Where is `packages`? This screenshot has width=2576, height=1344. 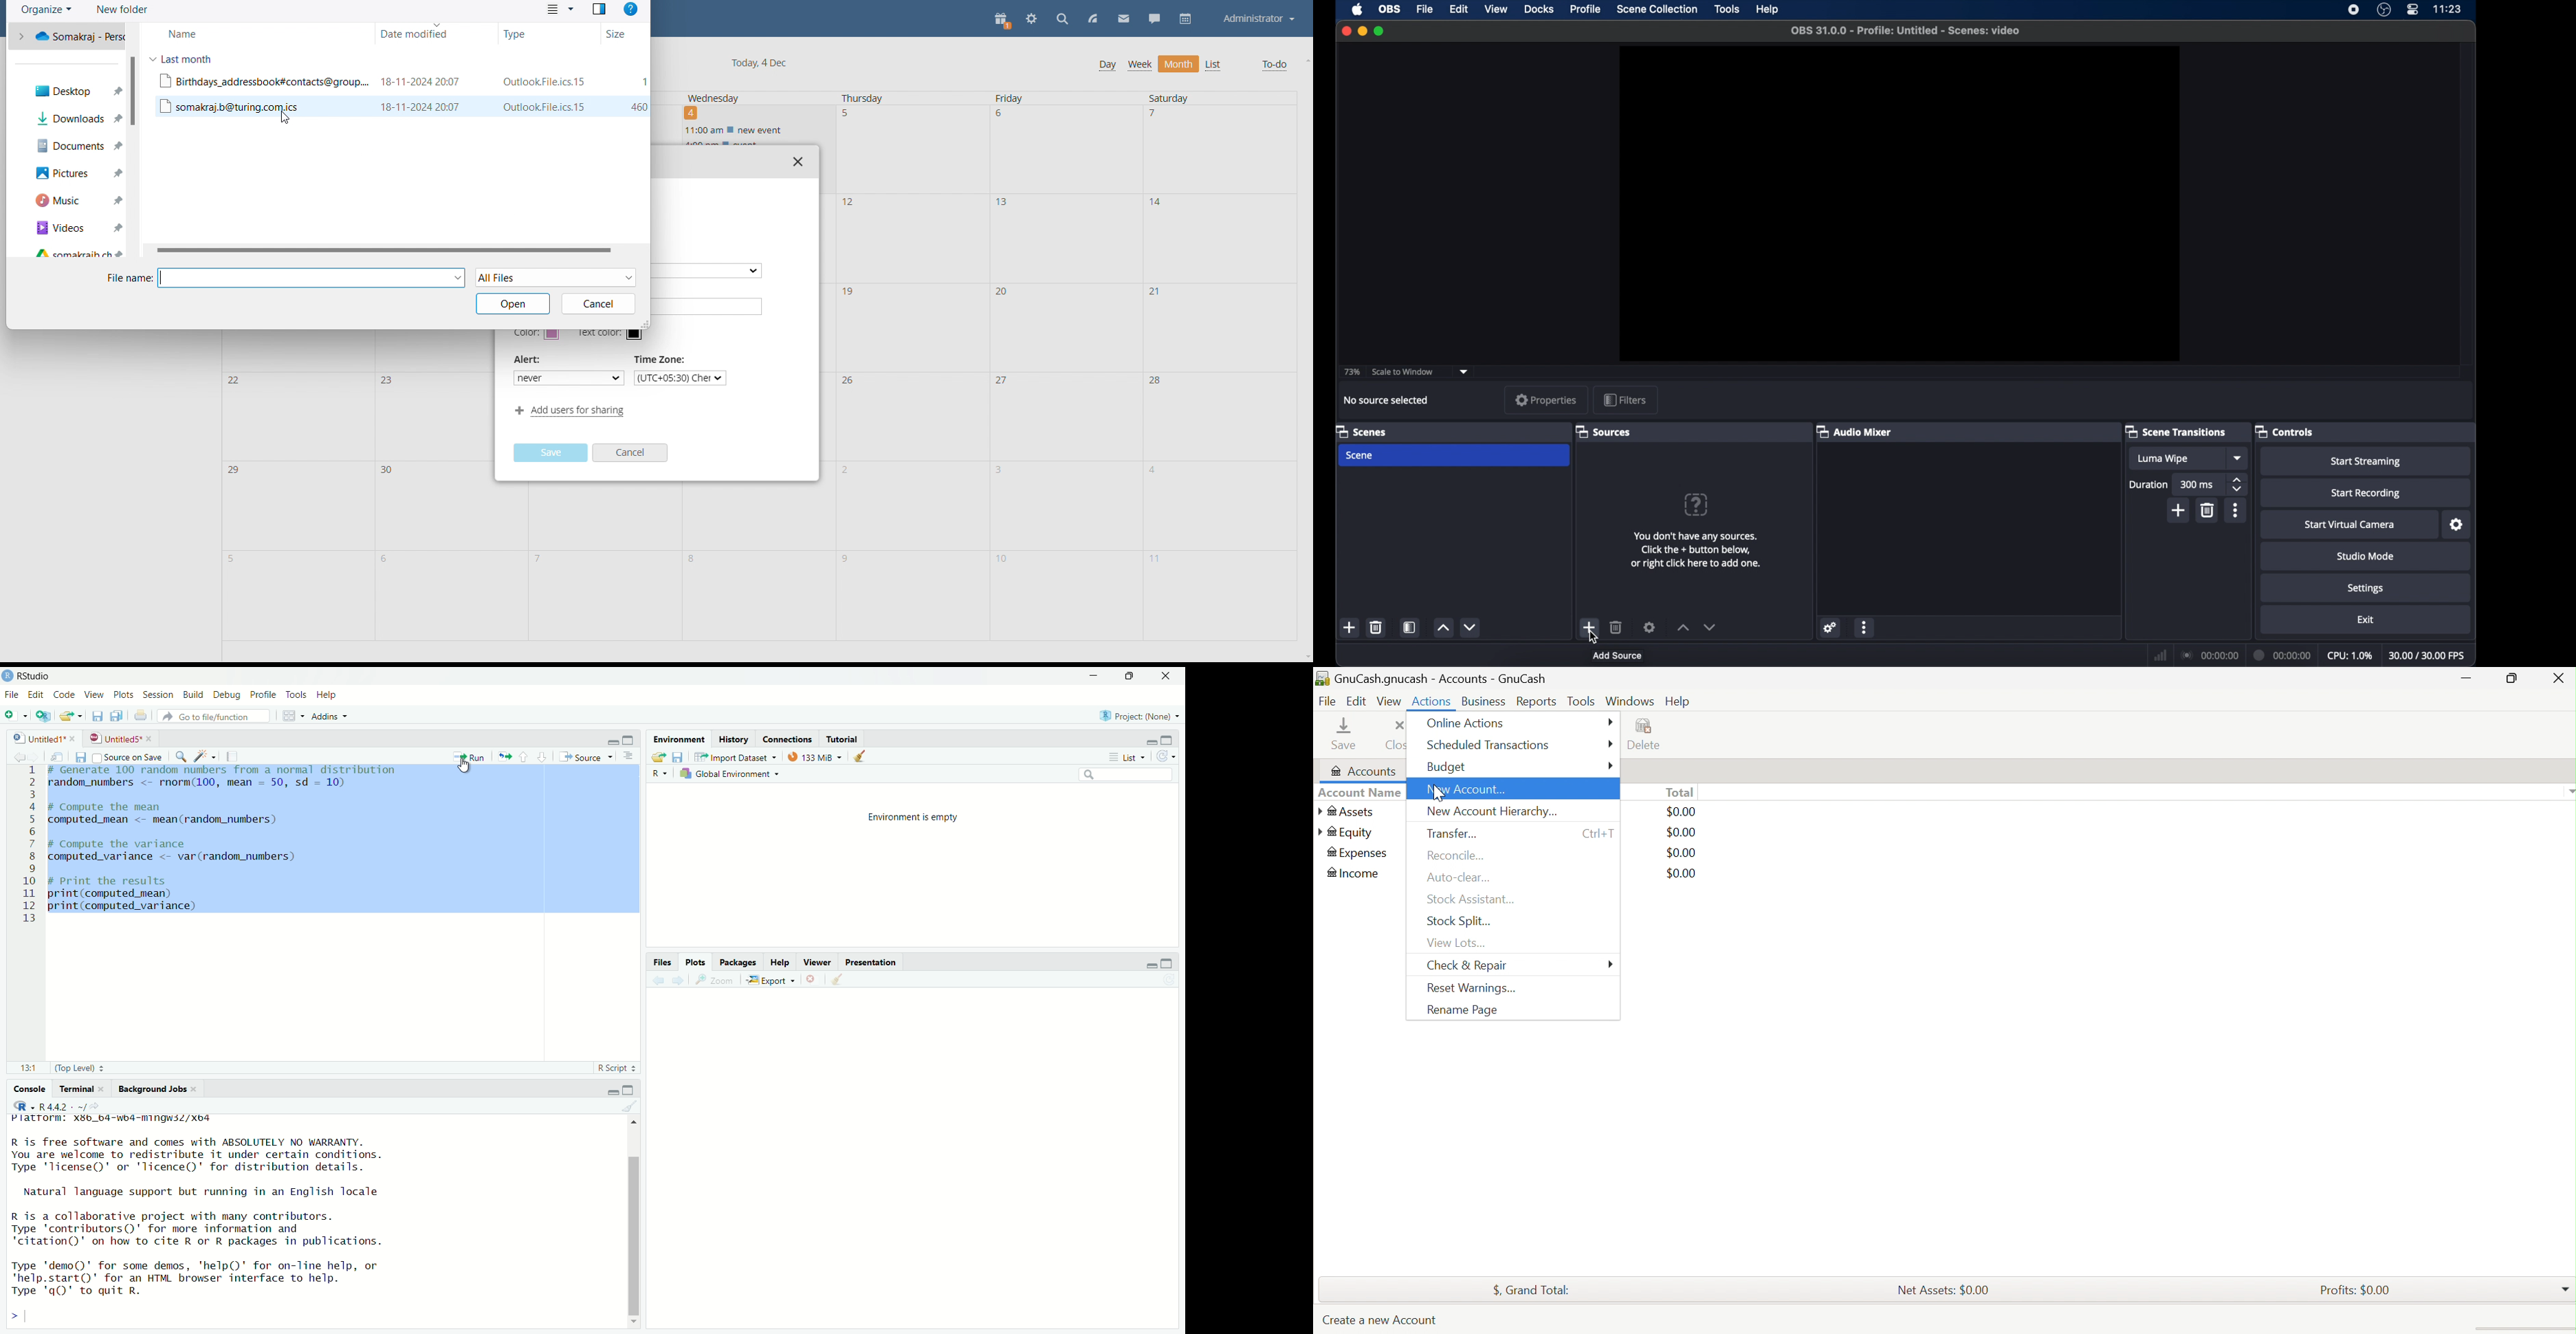 packages is located at coordinates (739, 962).